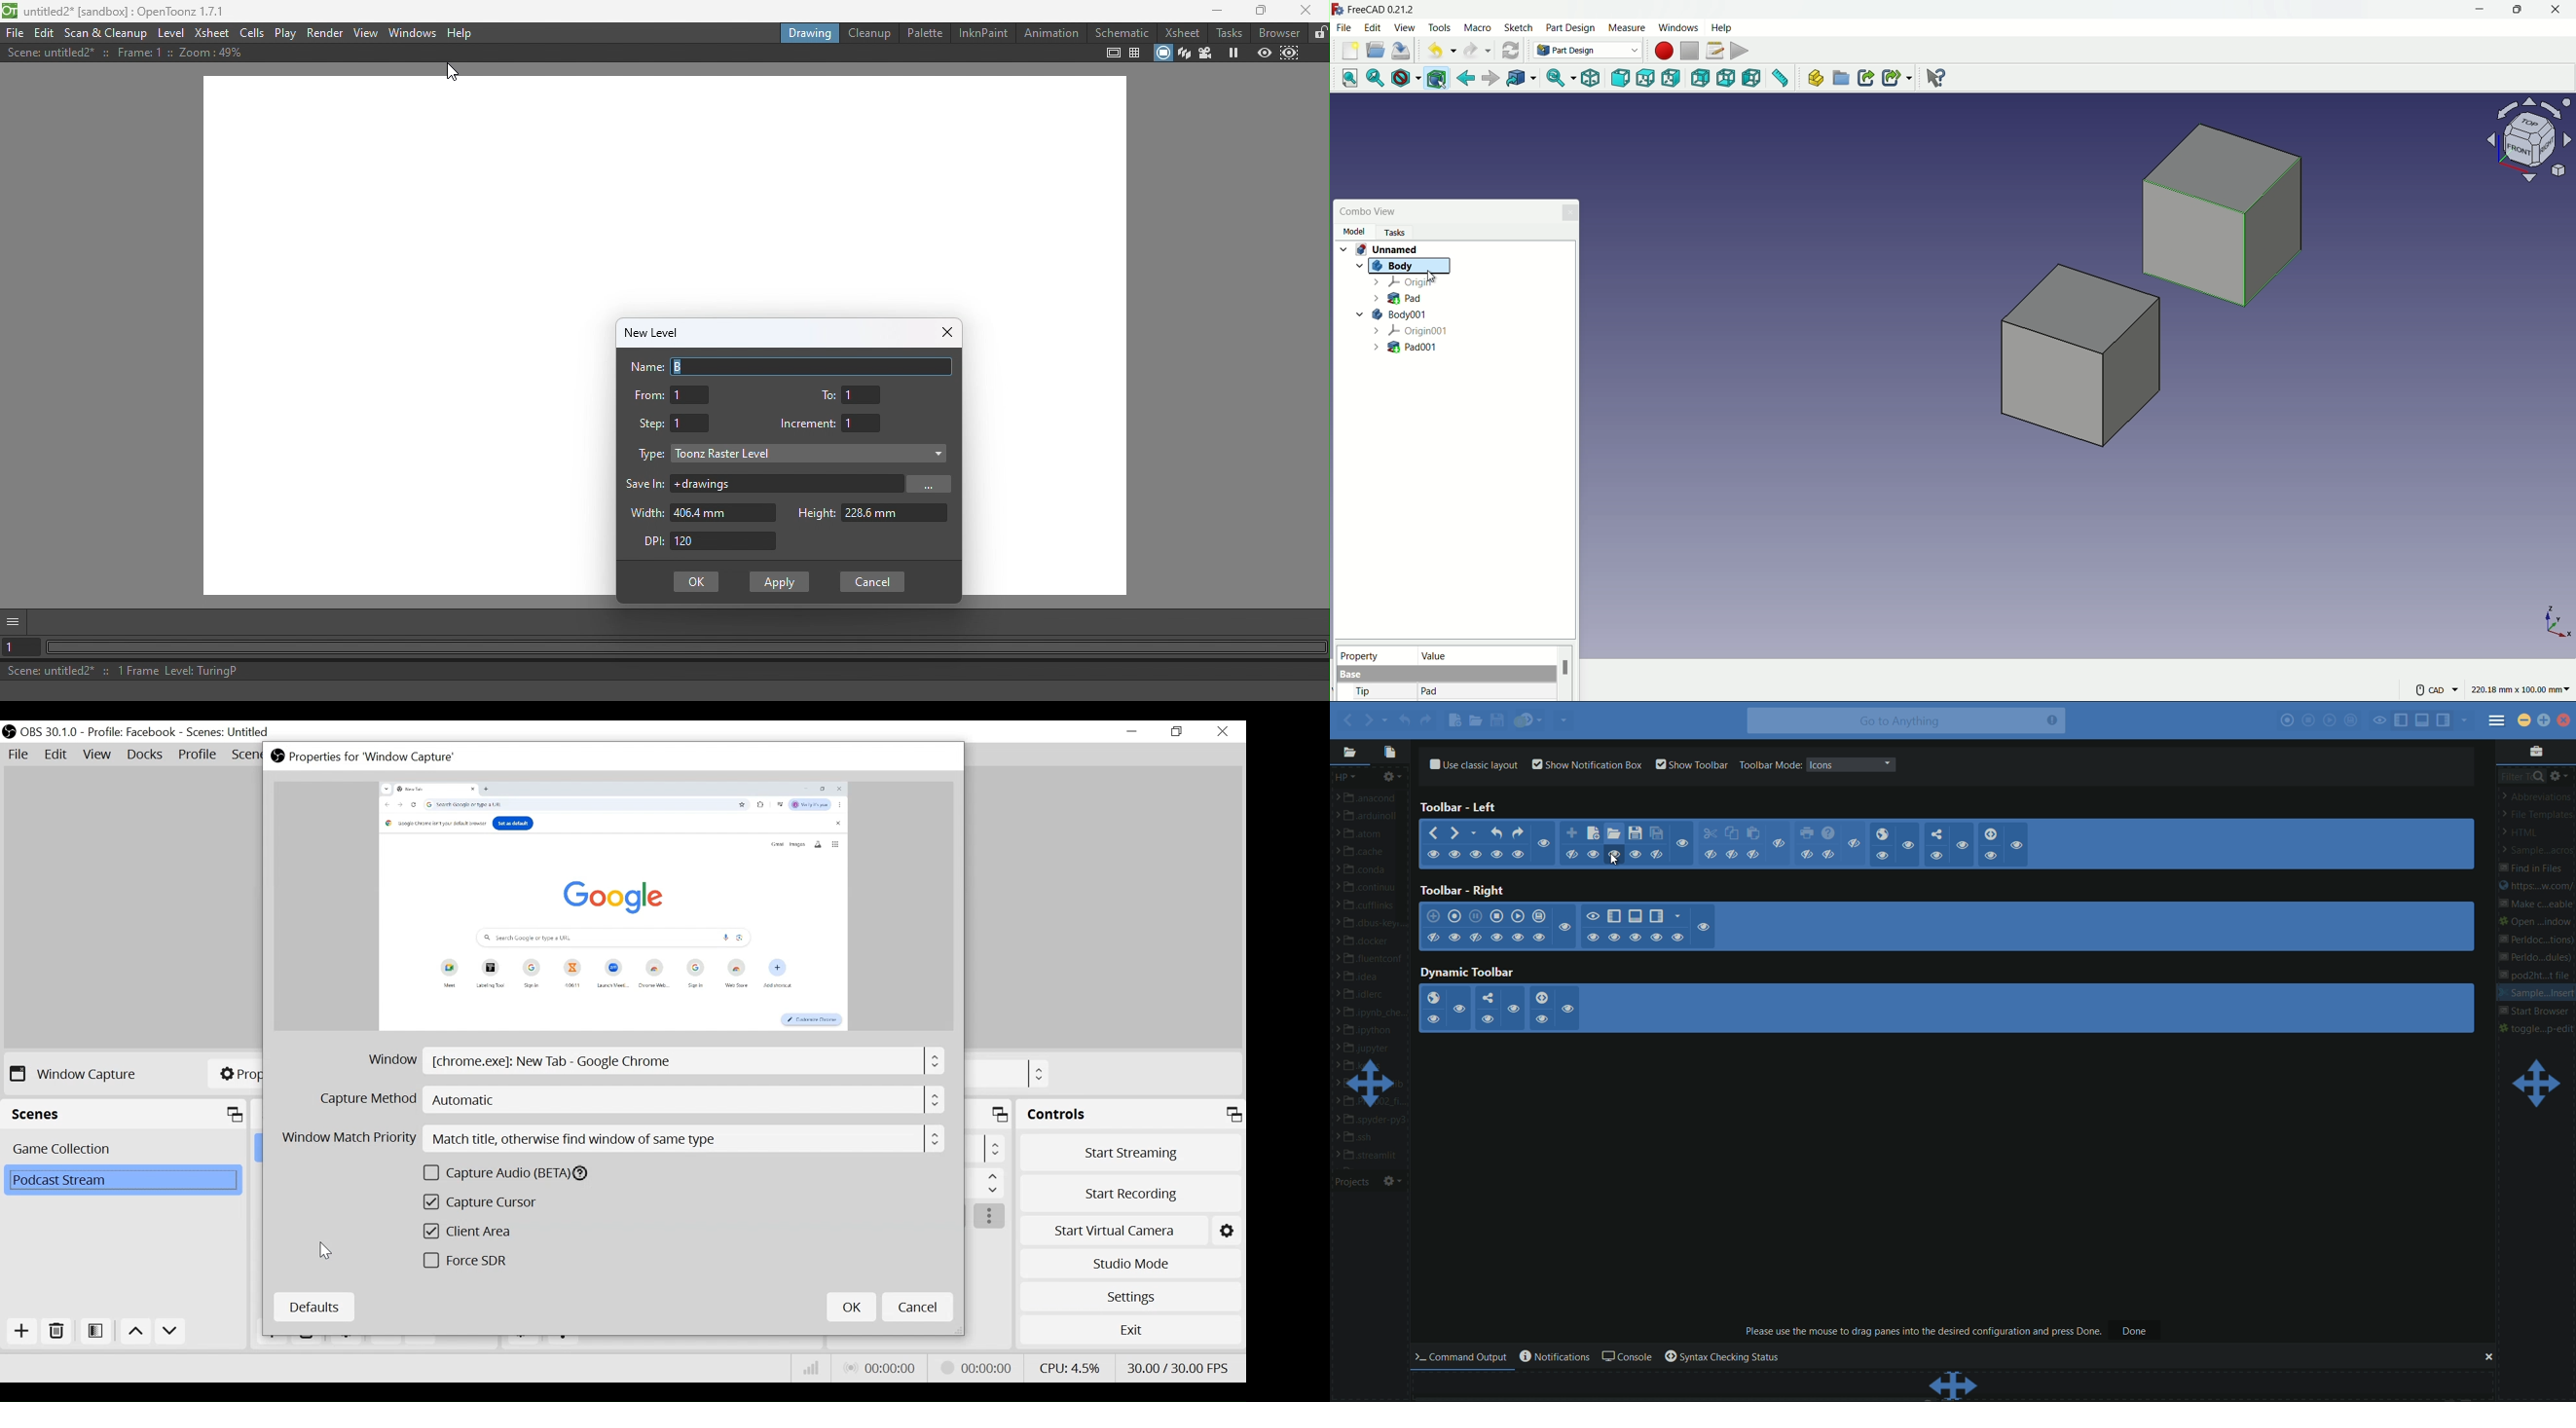 Image resolution: width=2576 pixels, height=1428 pixels. I want to click on hide/show, so click(1565, 928).